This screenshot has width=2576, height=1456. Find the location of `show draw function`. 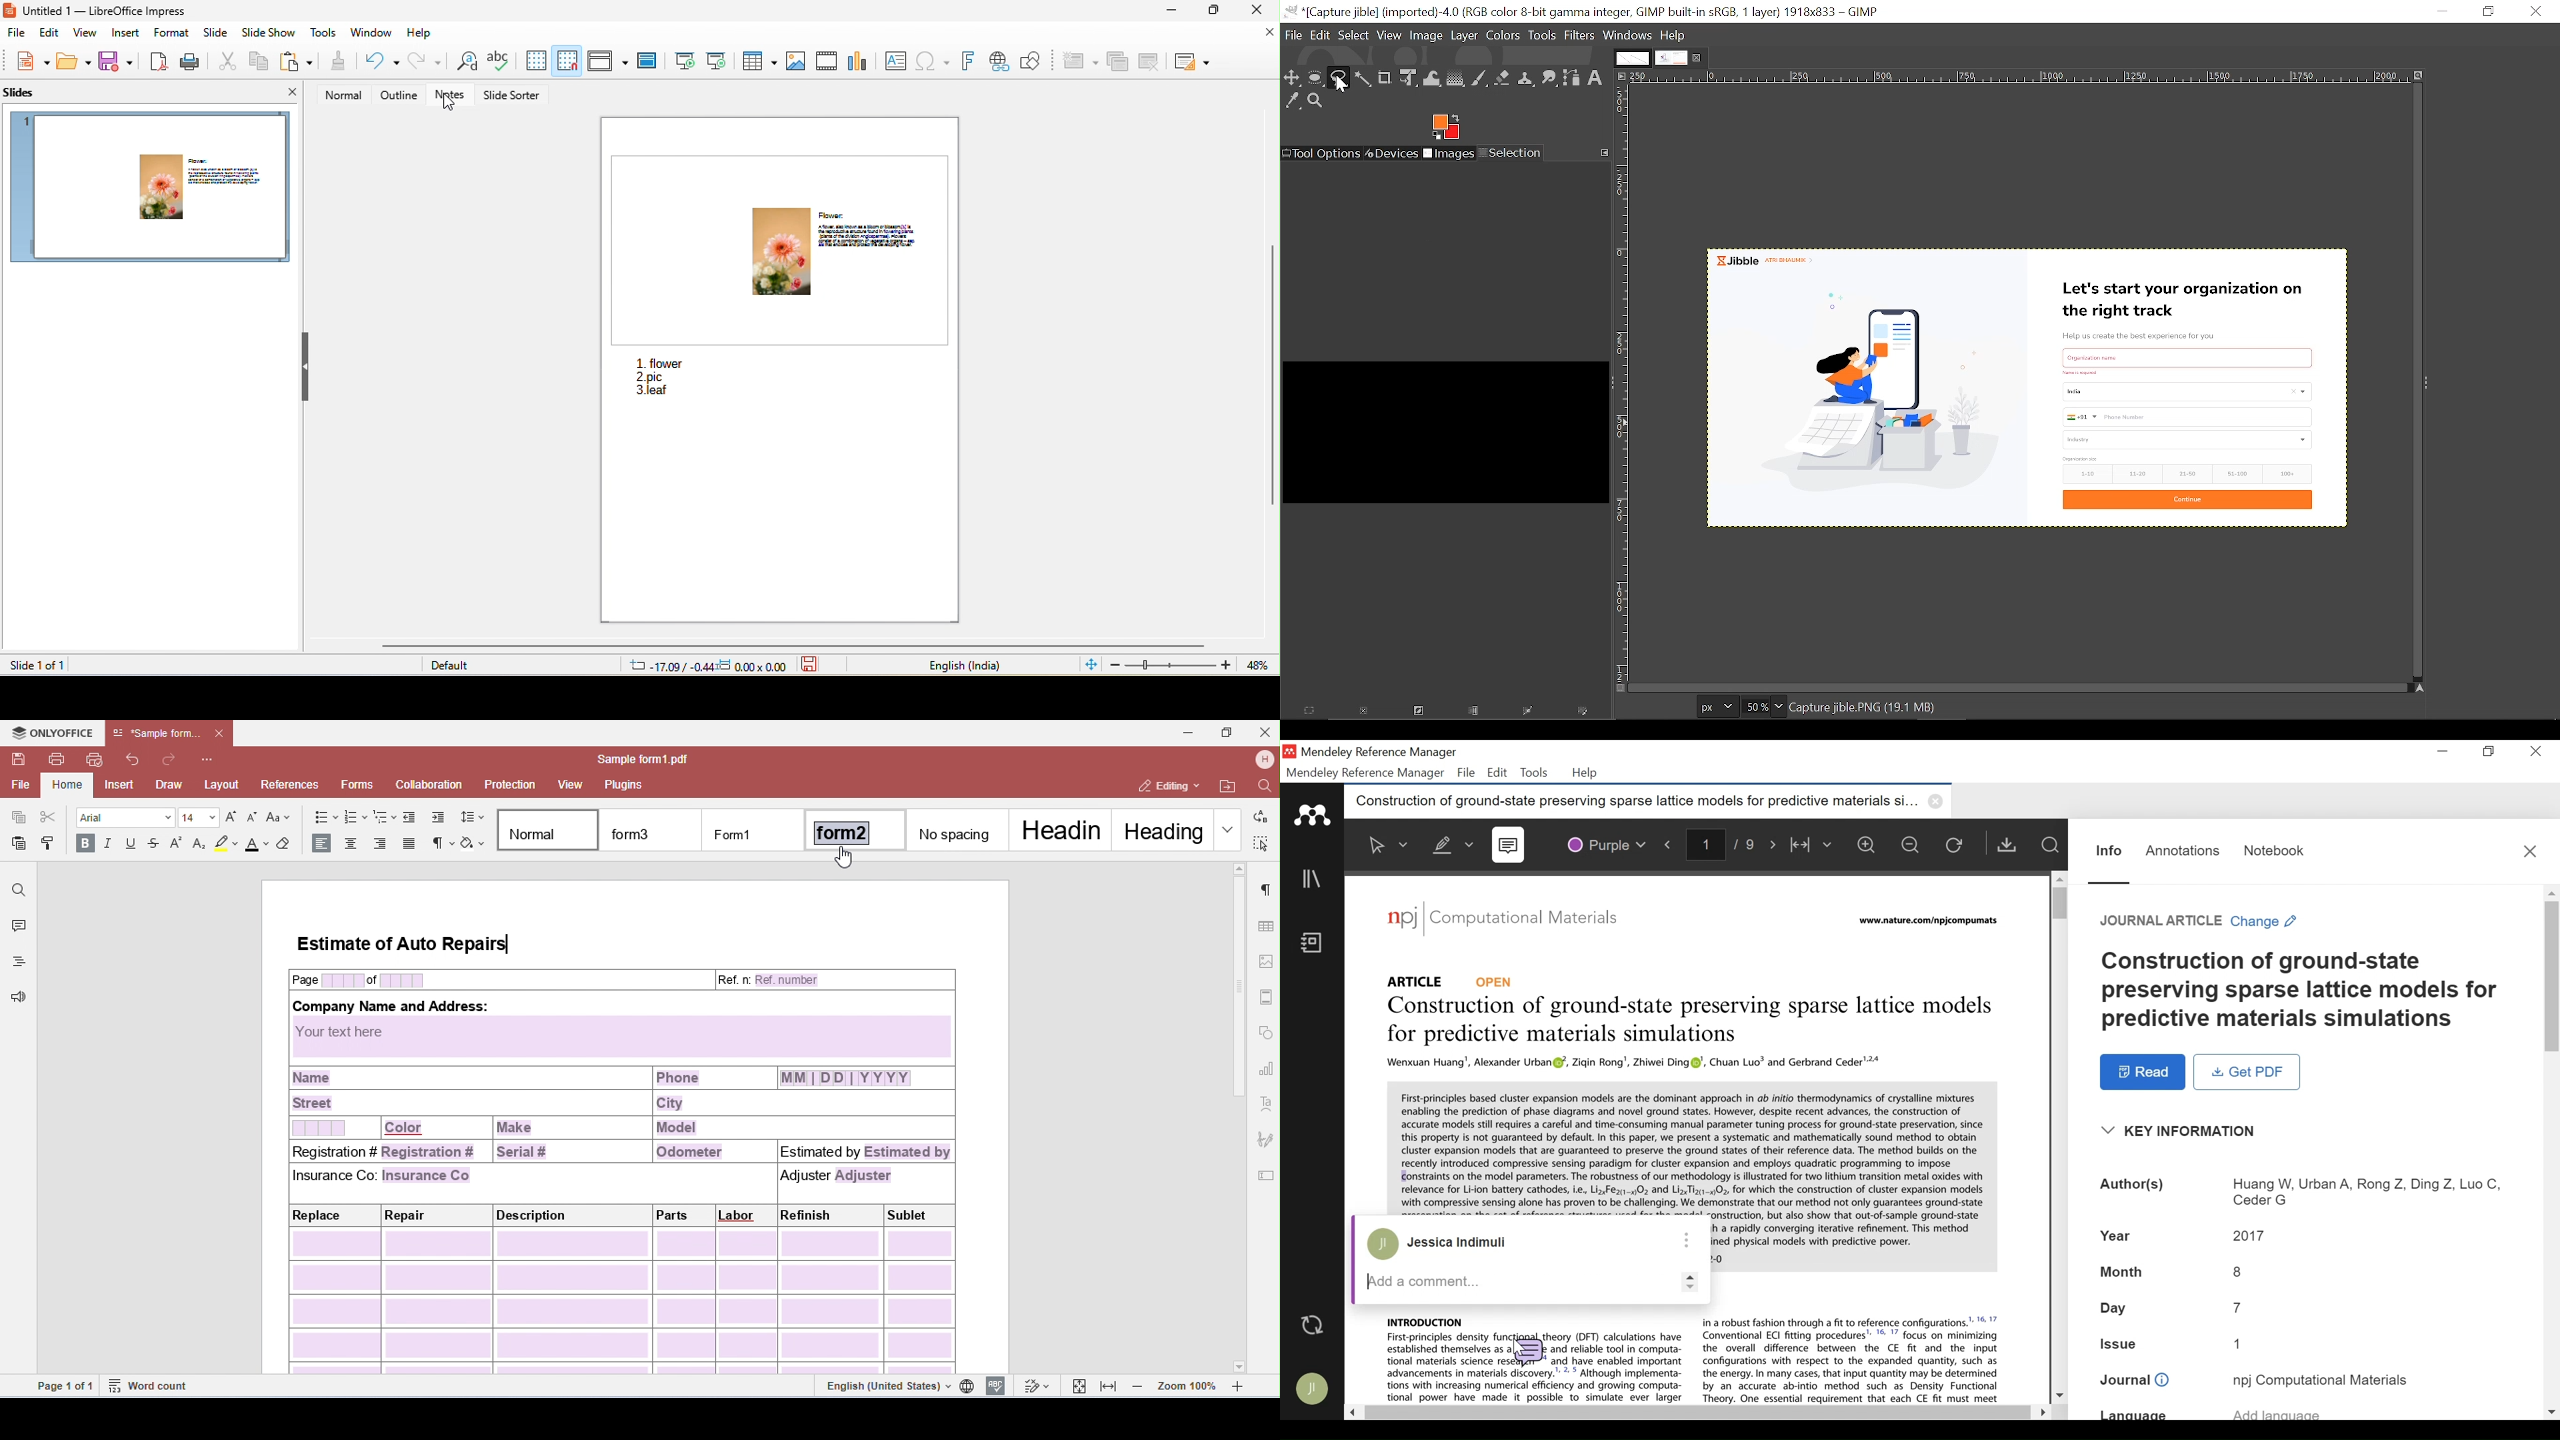

show draw function is located at coordinates (1033, 60).